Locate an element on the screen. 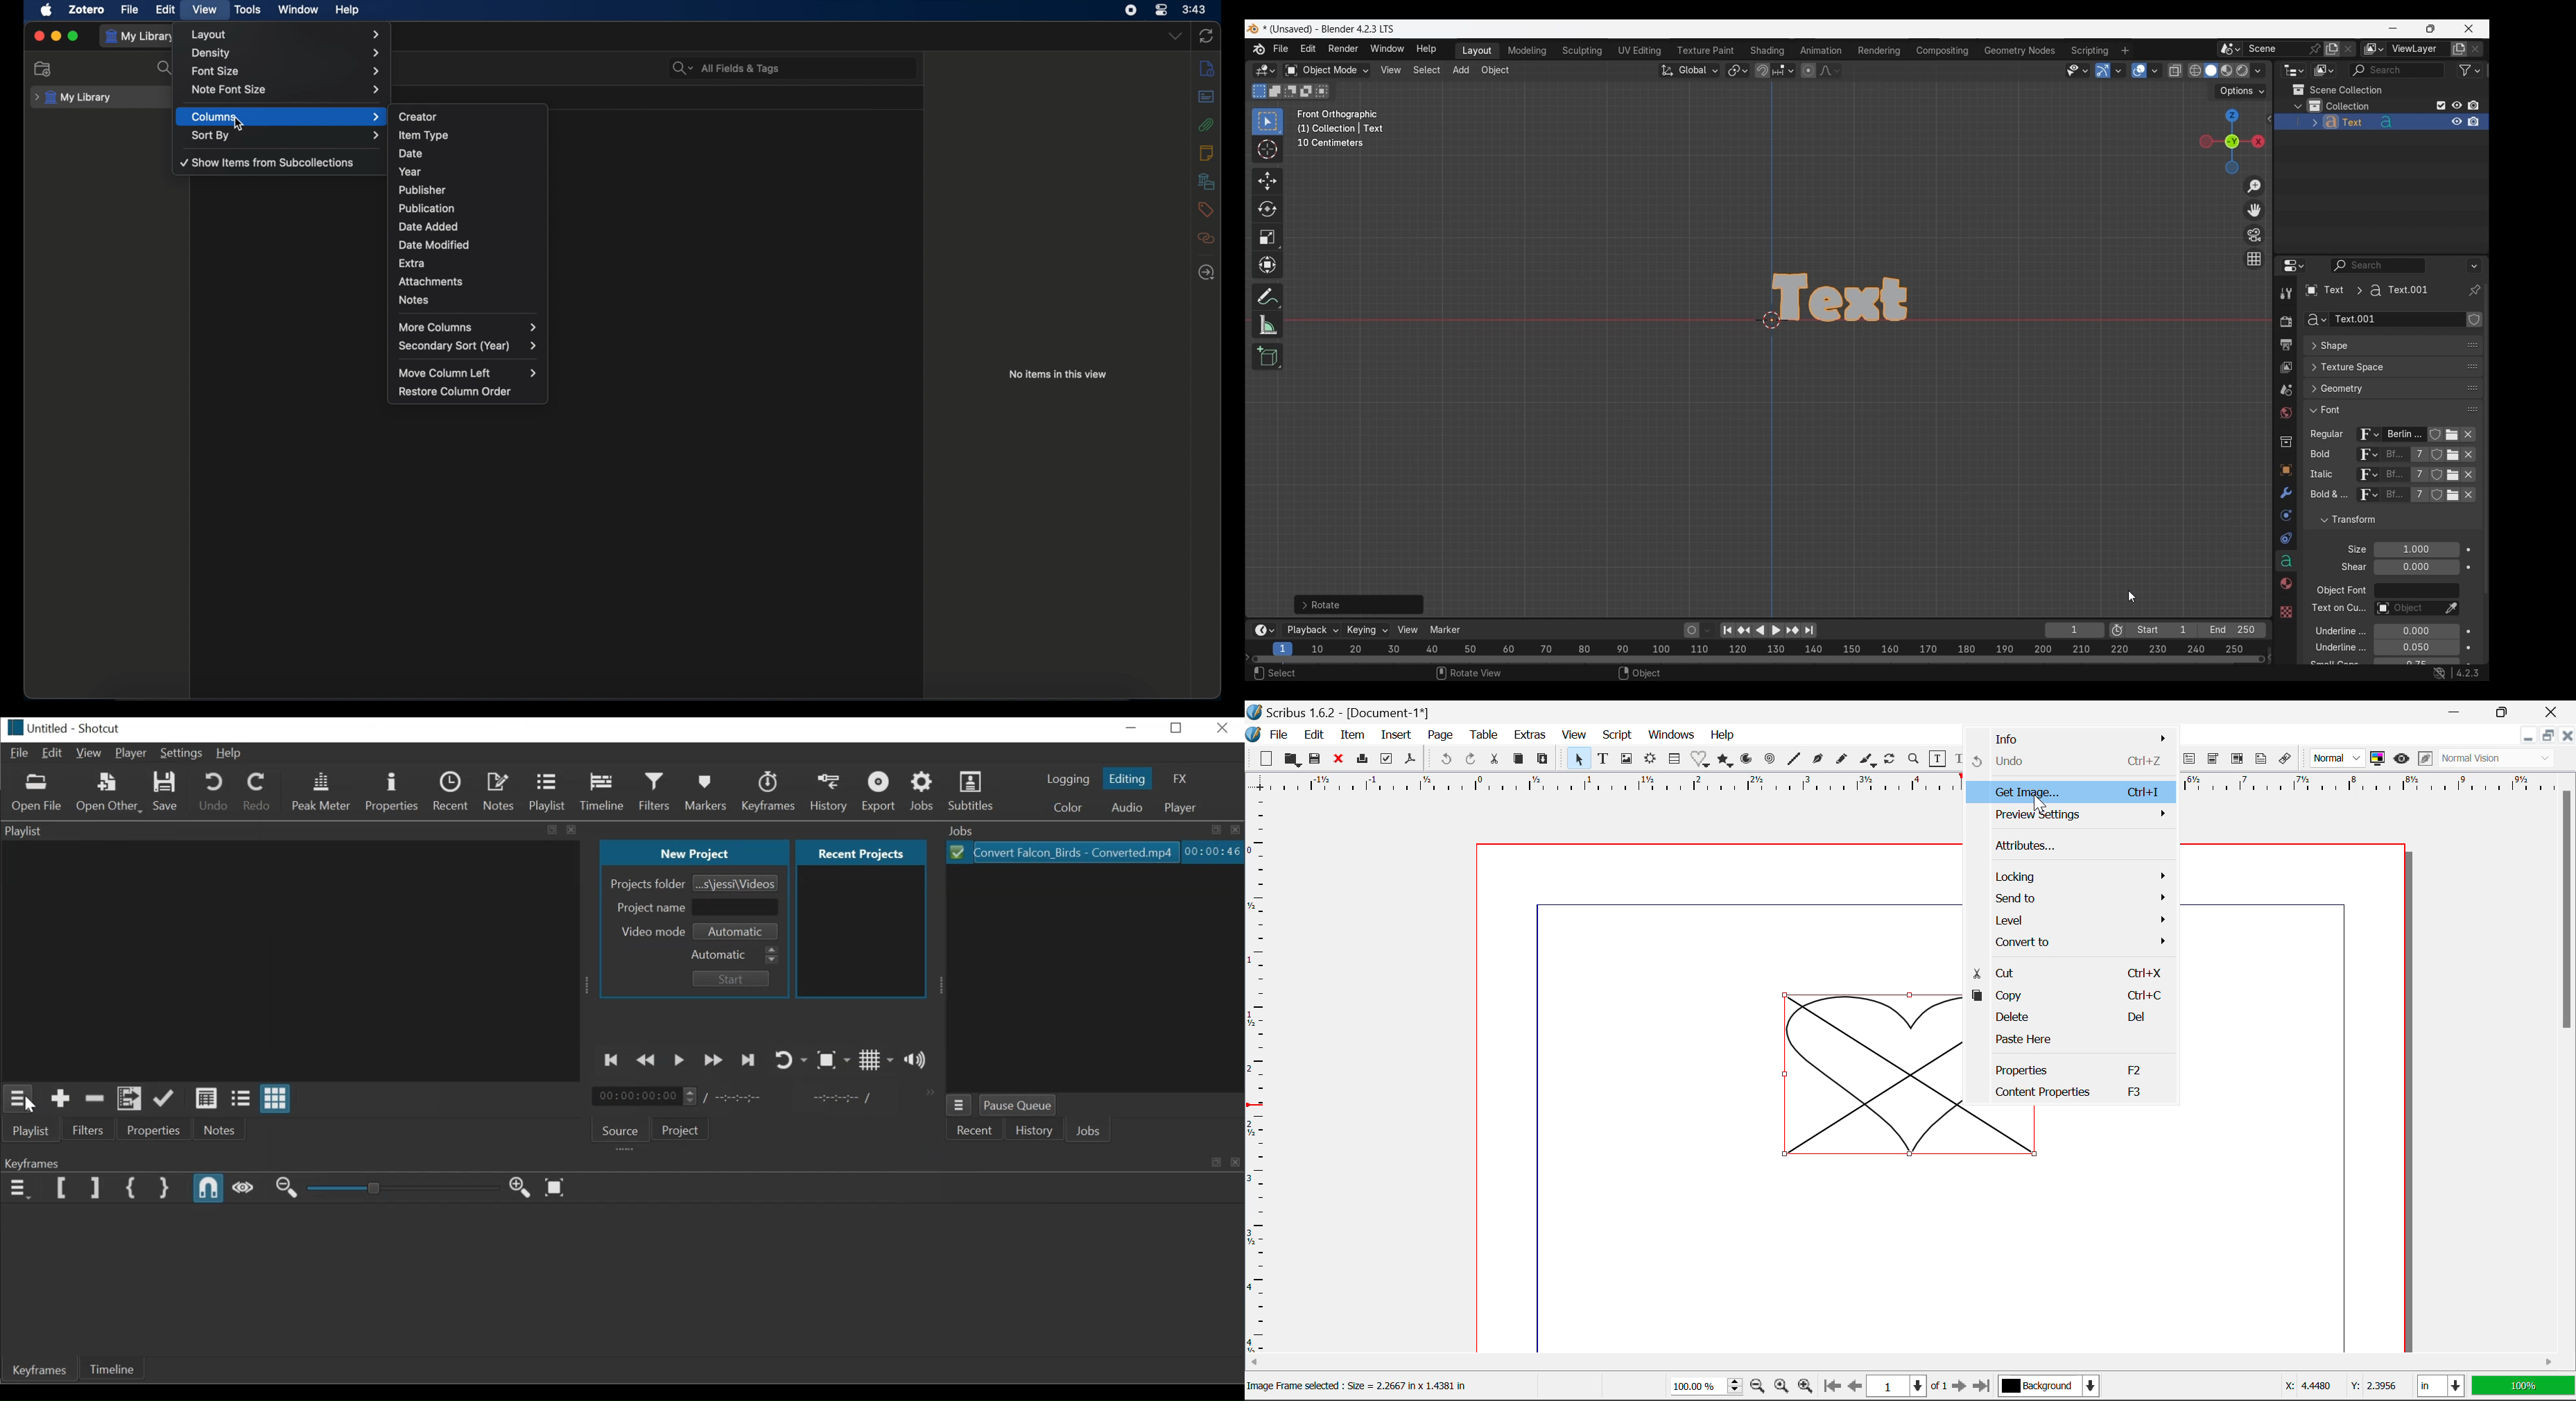 The width and height of the screenshot is (2576, 1428). Edit in Preview Mode is located at coordinates (2425, 759).